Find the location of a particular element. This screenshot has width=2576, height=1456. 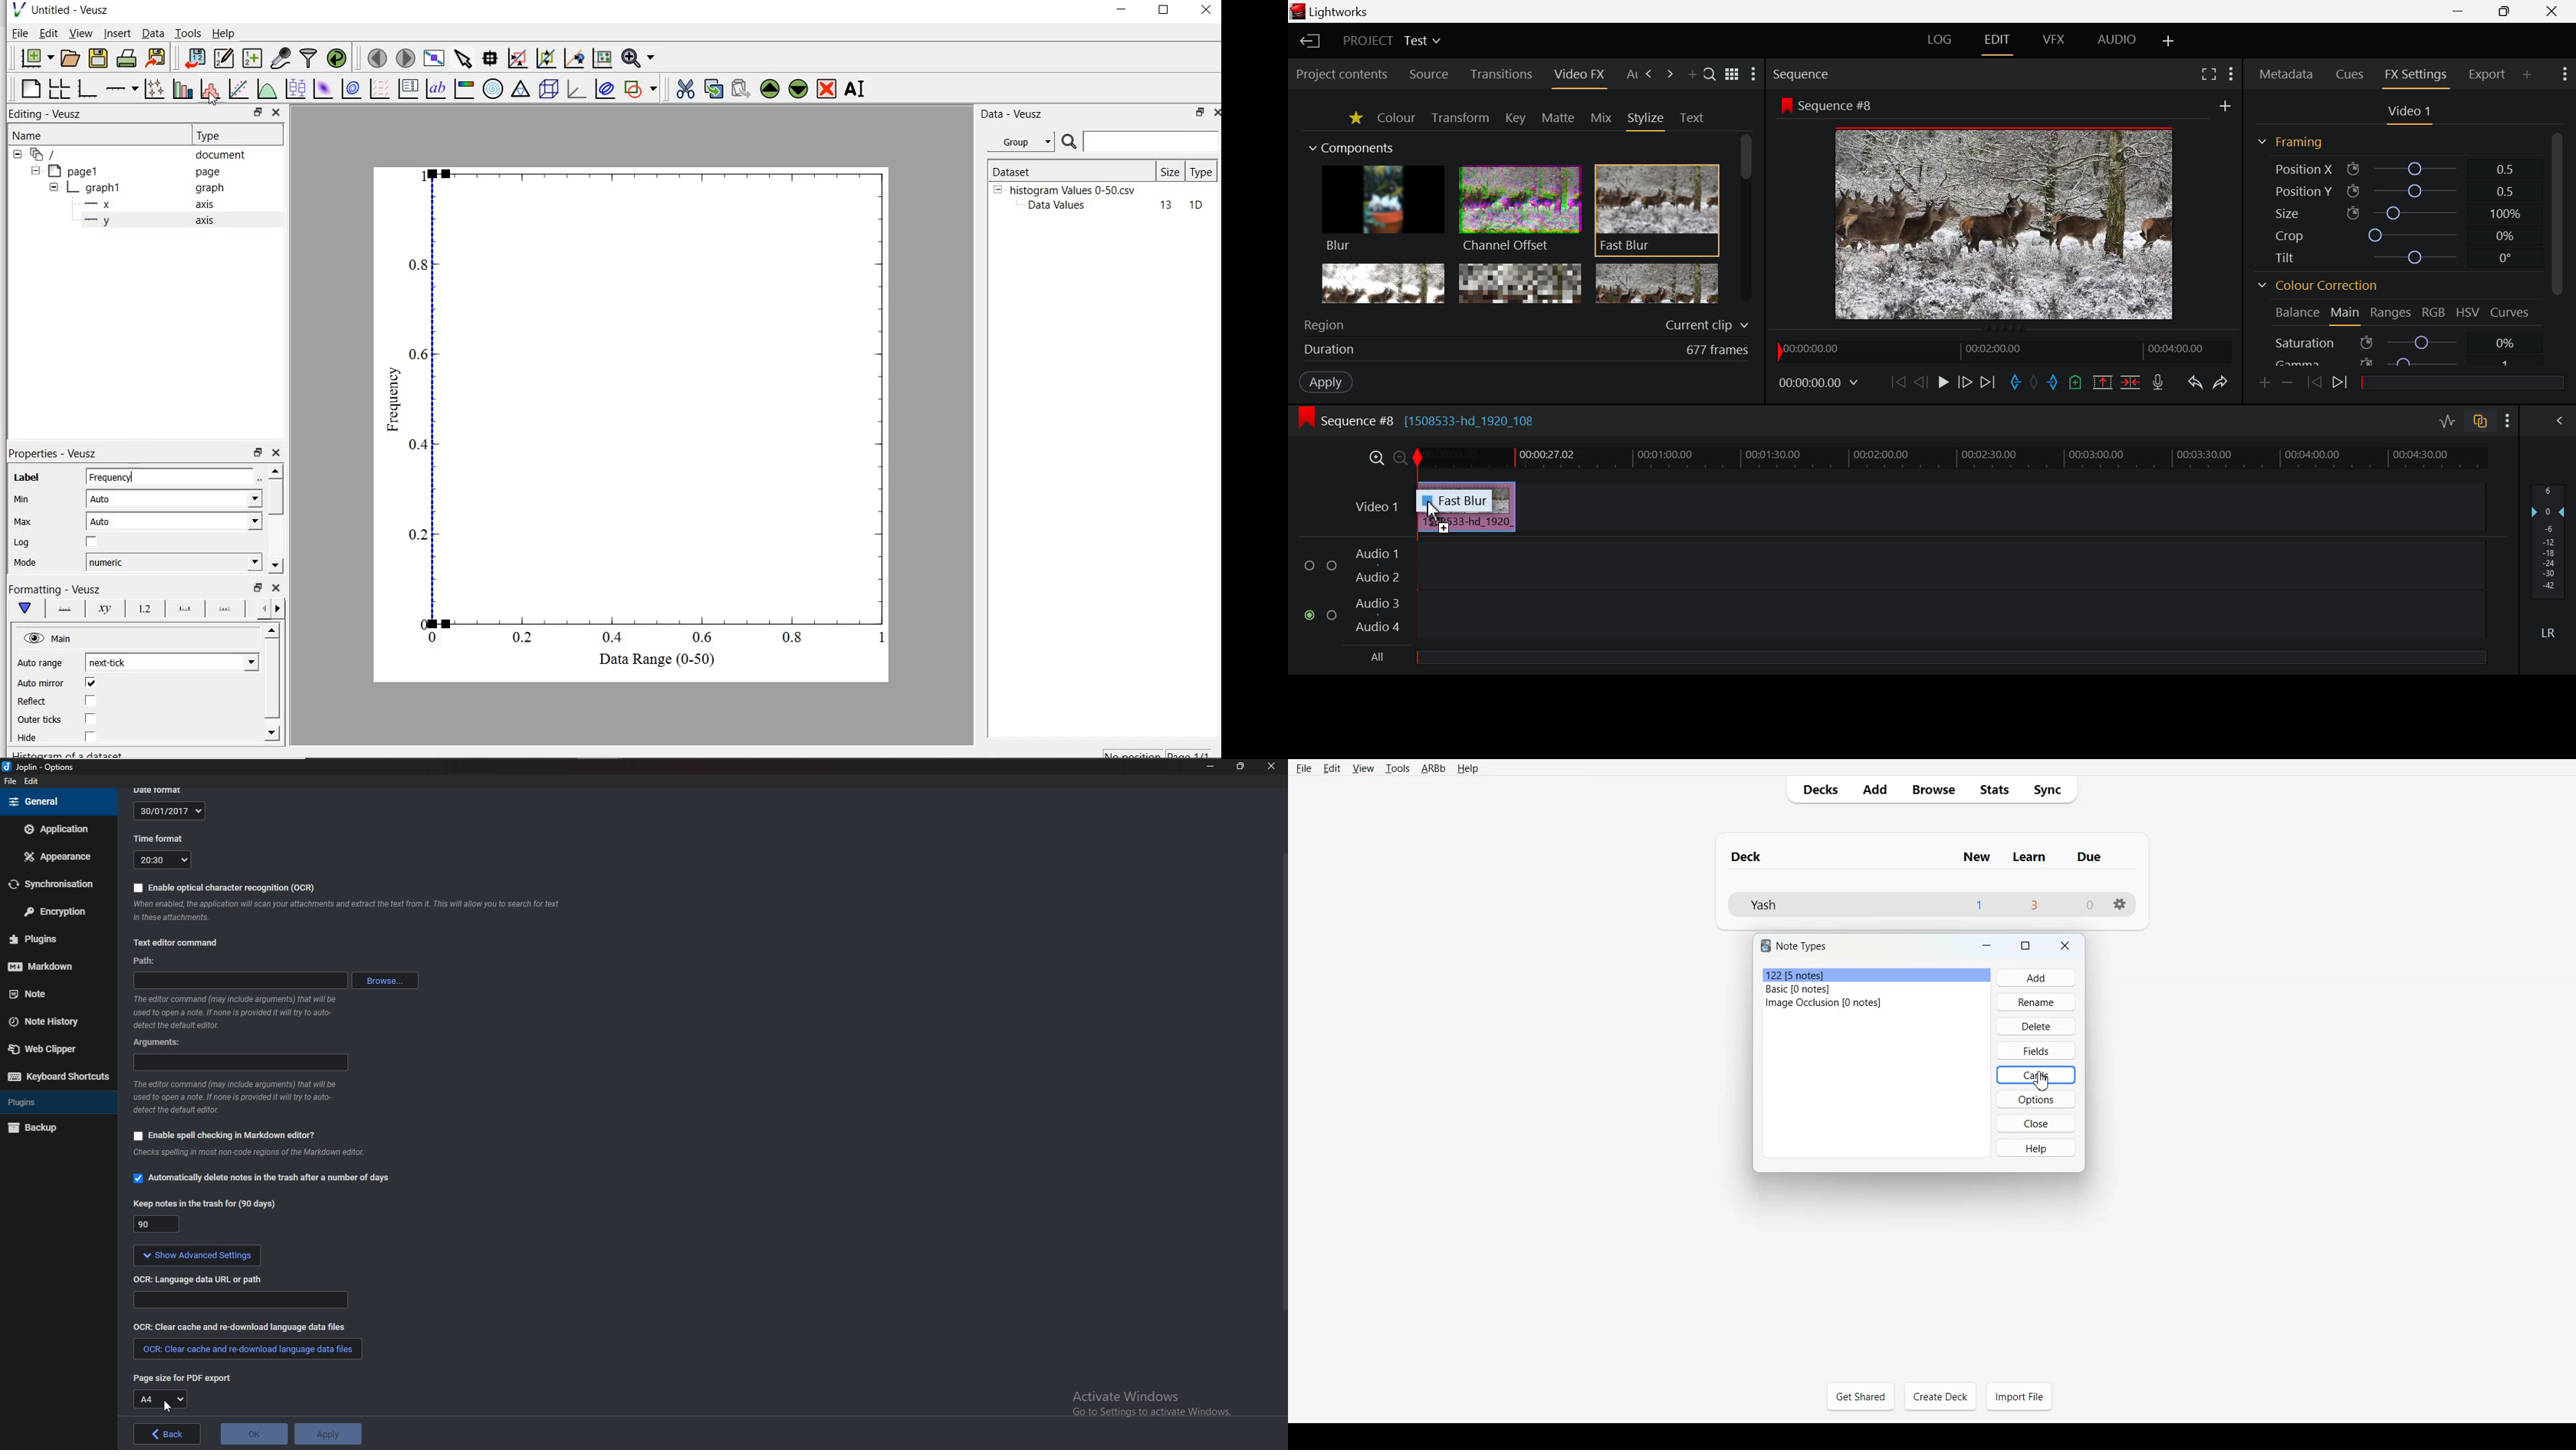

Options is located at coordinates (2038, 1099).